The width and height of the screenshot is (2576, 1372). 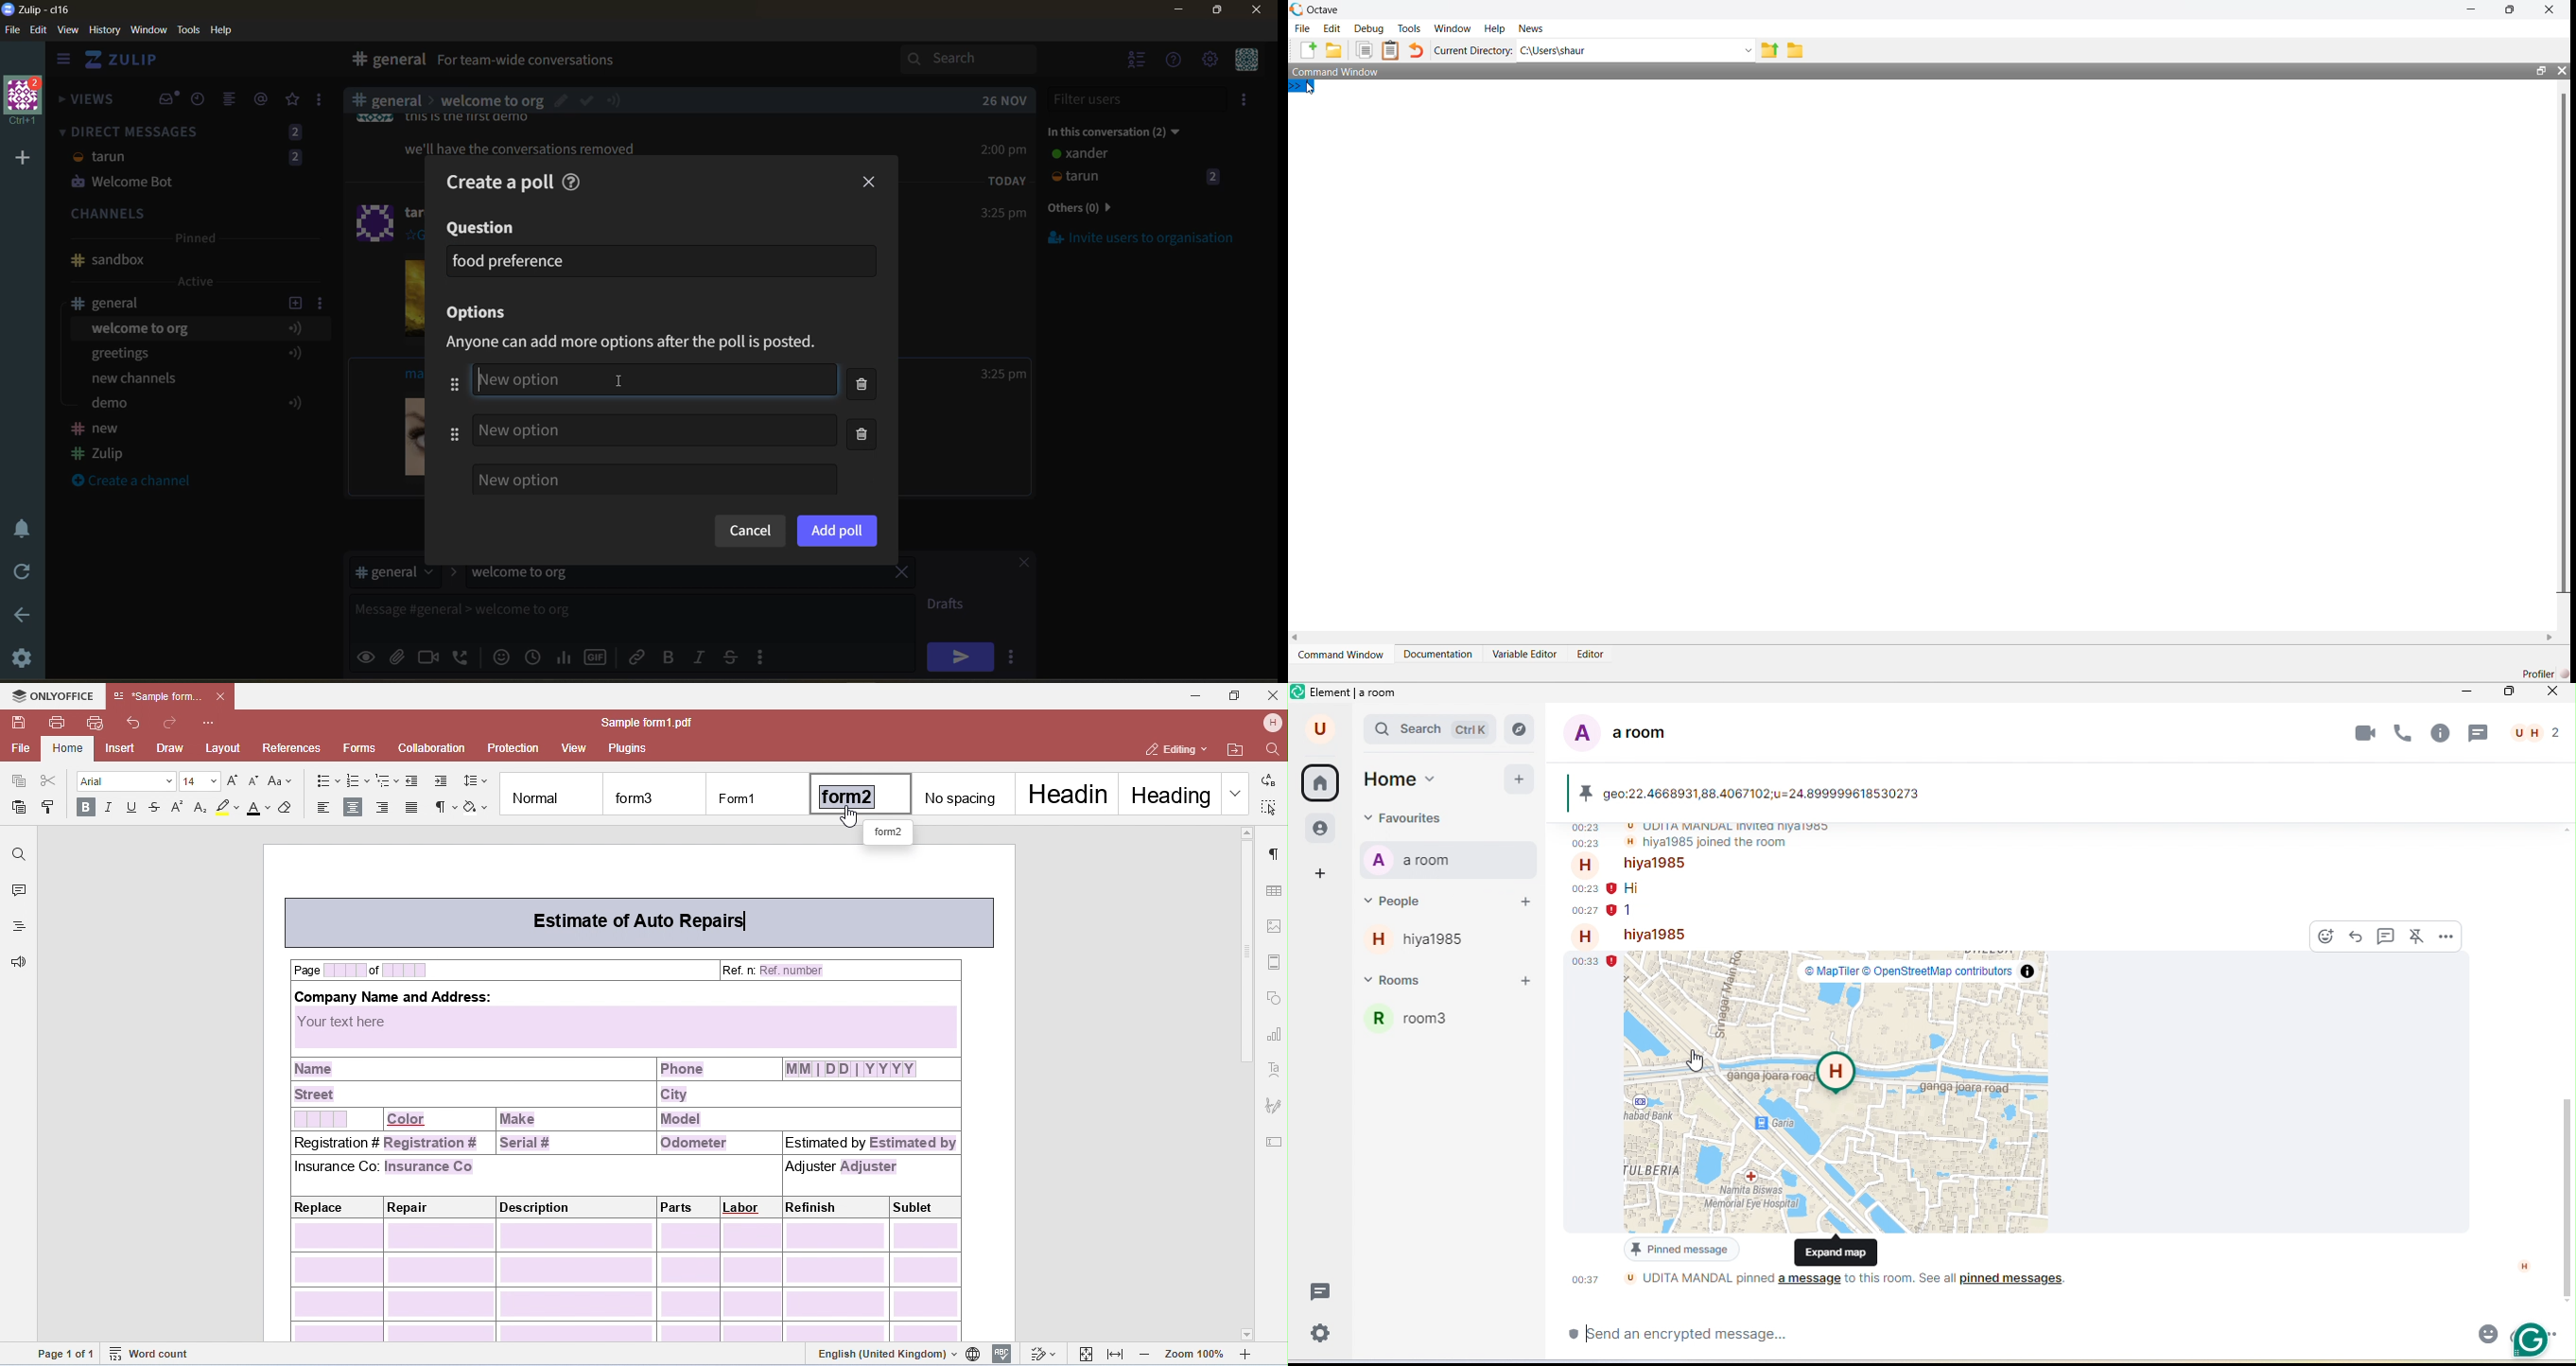 I want to click on 00.27, so click(x=1583, y=912).